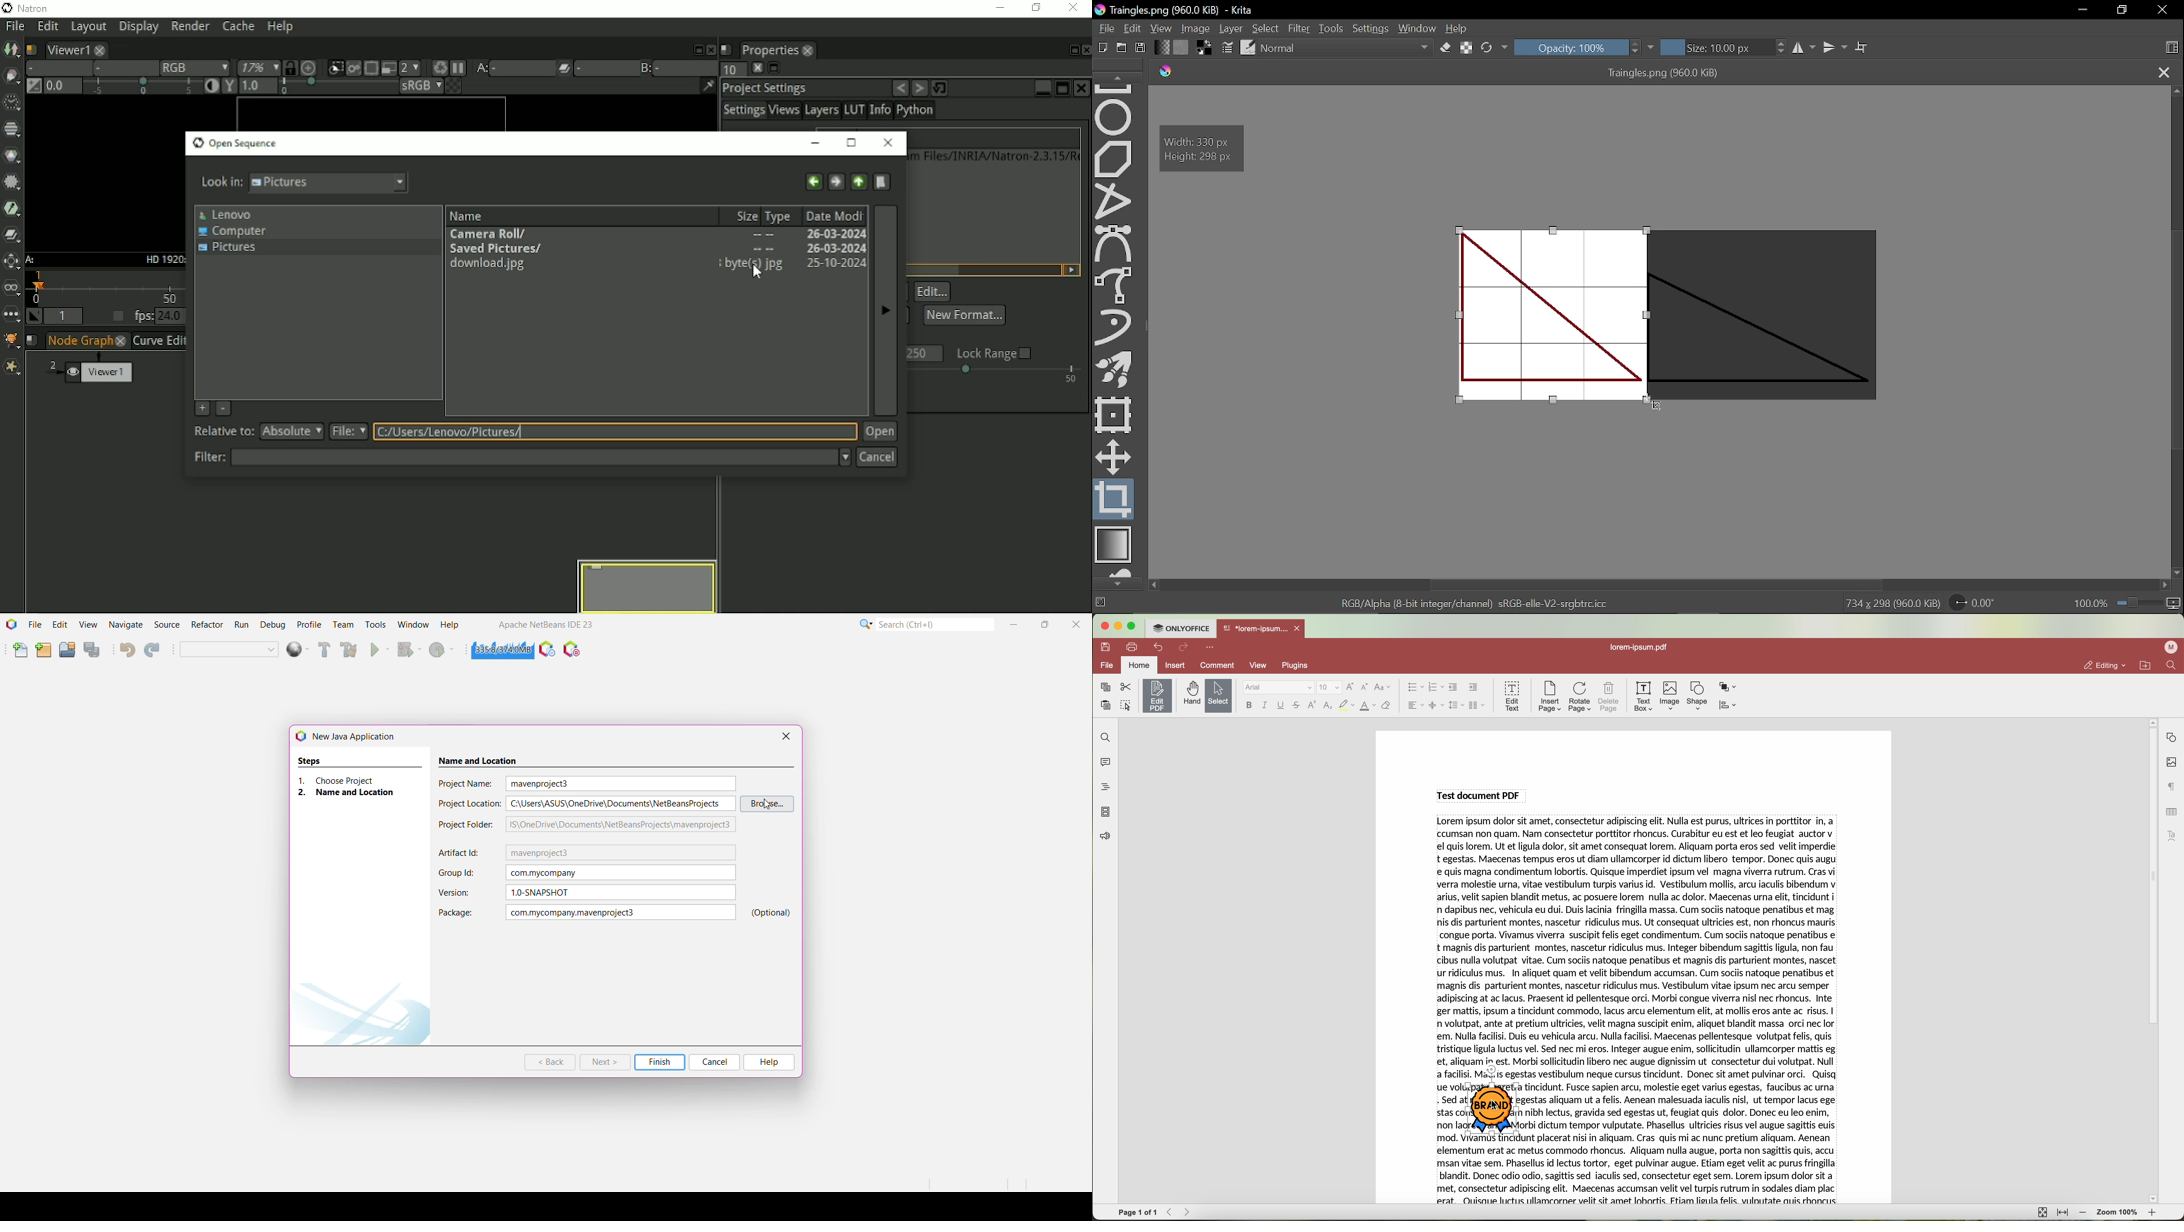 The height and width of the screenshot is (1232, 2184). I want to click on Normal, so click(1347, 49).